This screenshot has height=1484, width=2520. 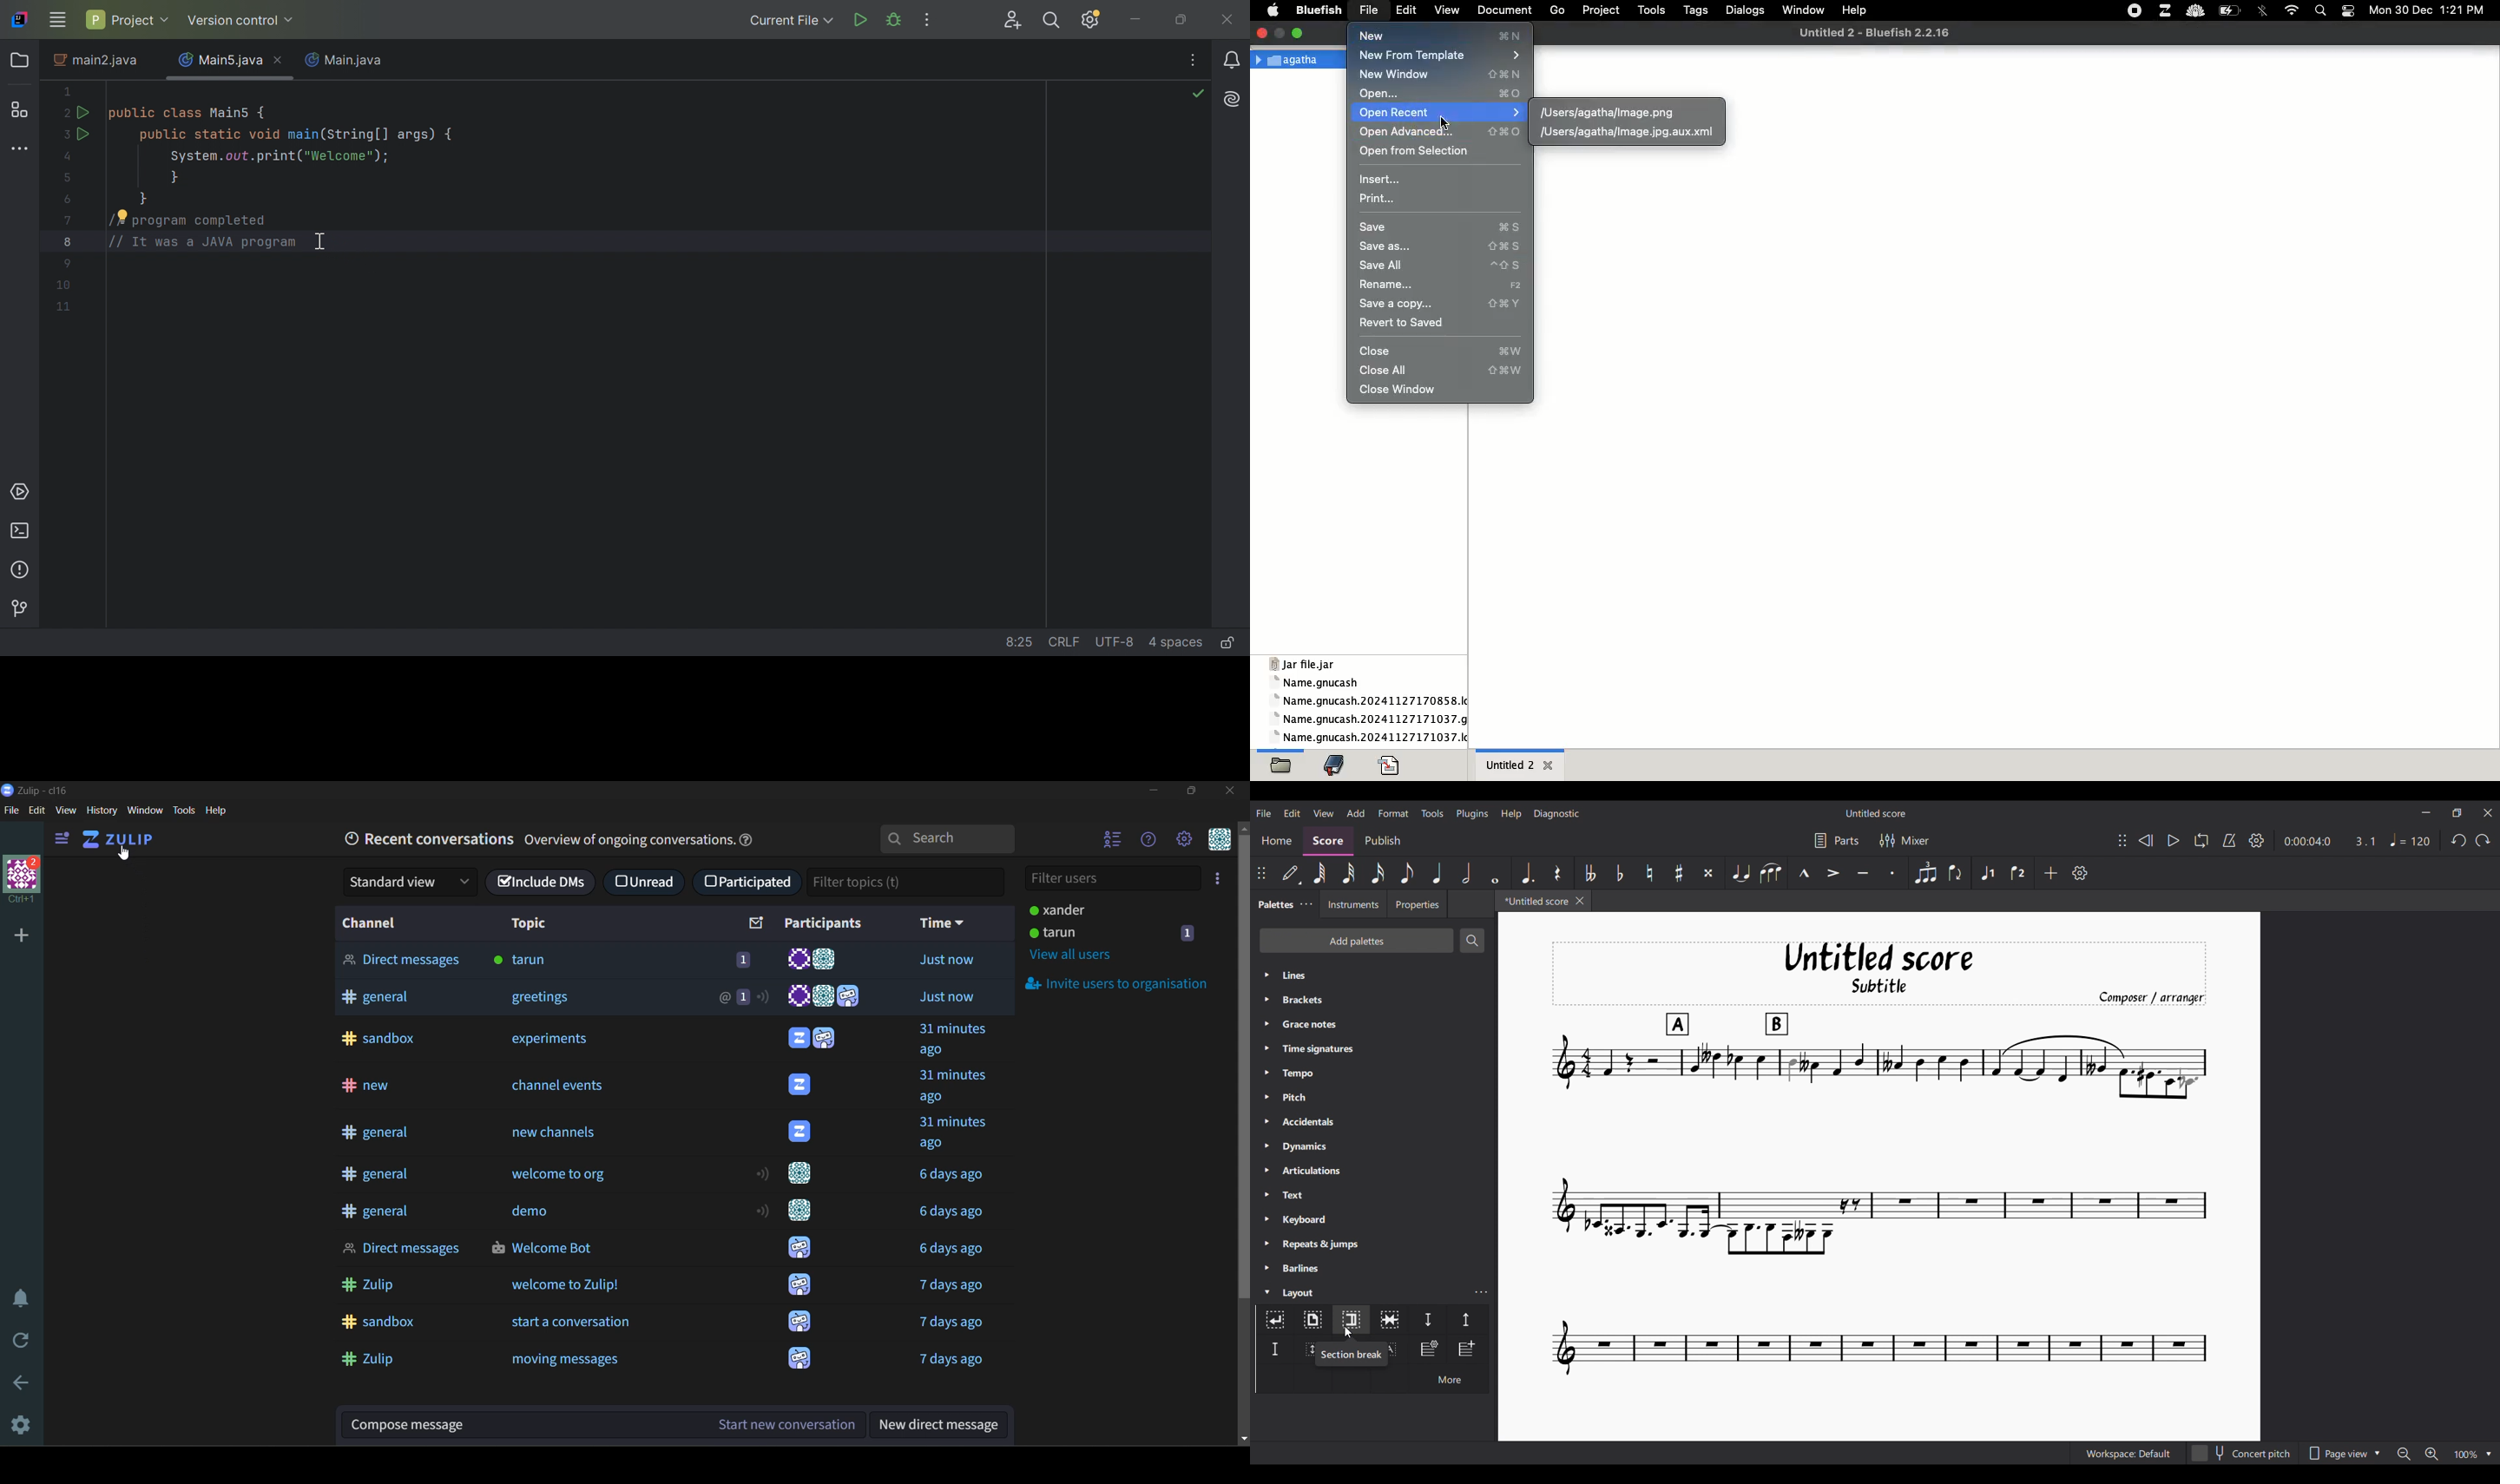 I want to click on Time, so click(x=946, y=996).